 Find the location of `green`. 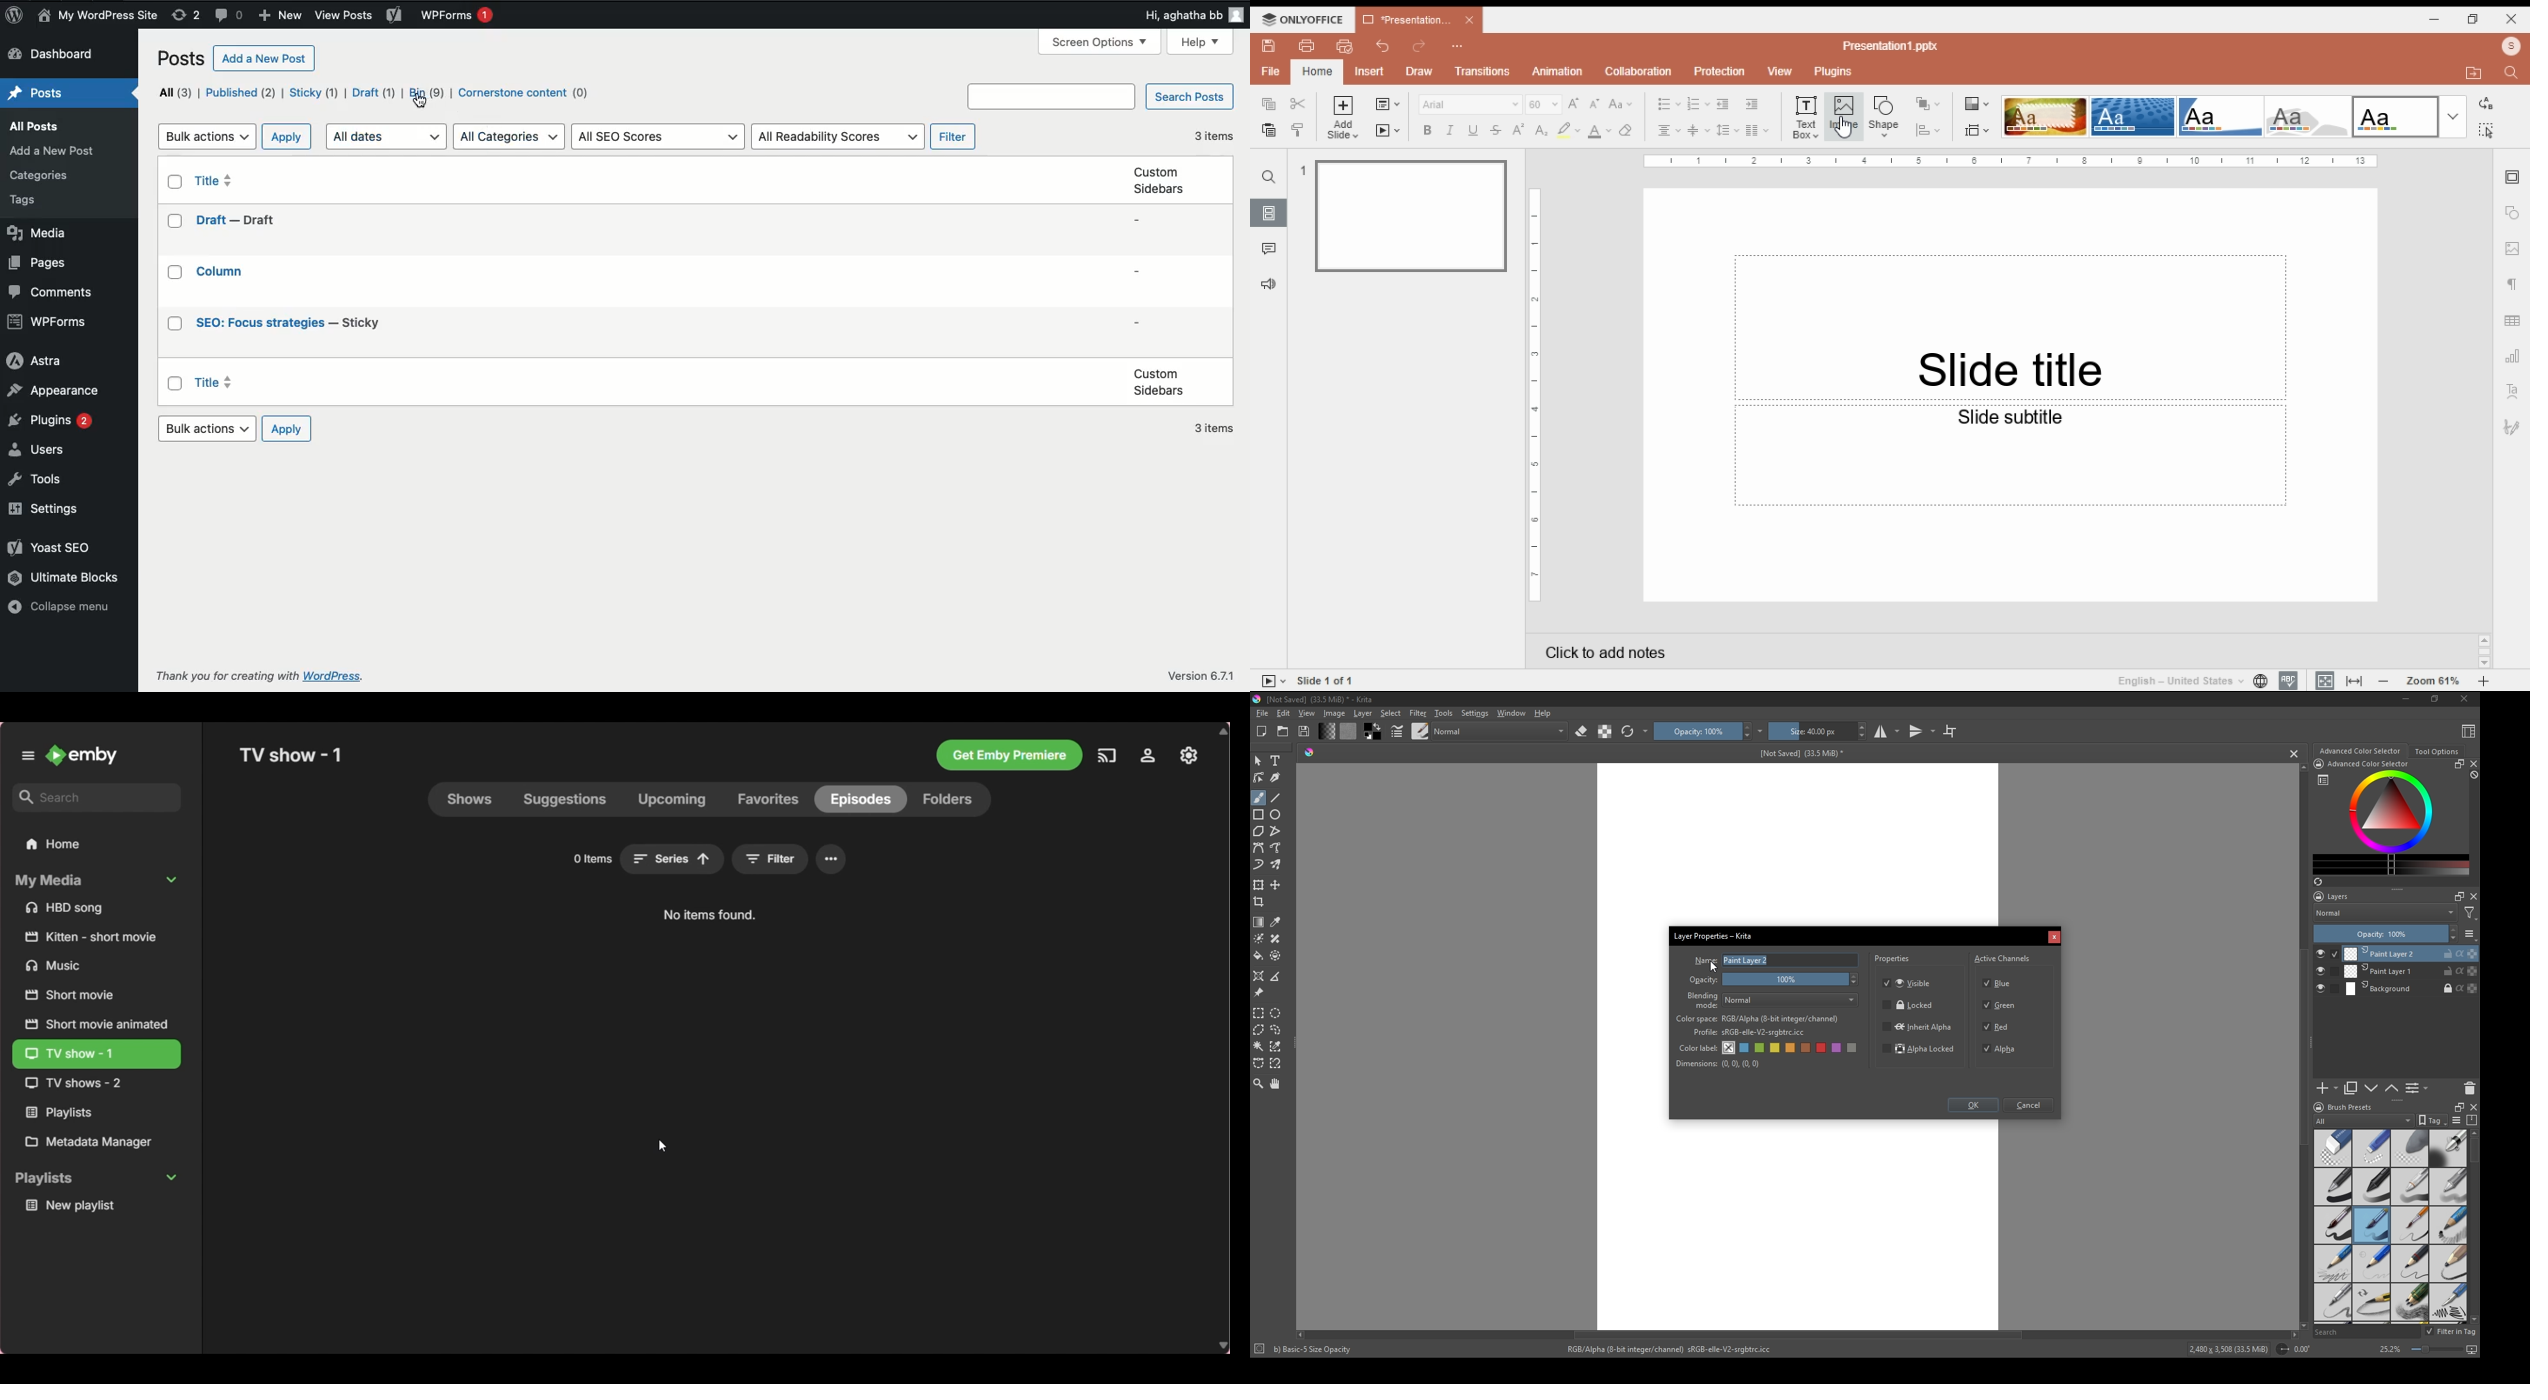

green is located at coordinates (1761, 1049).